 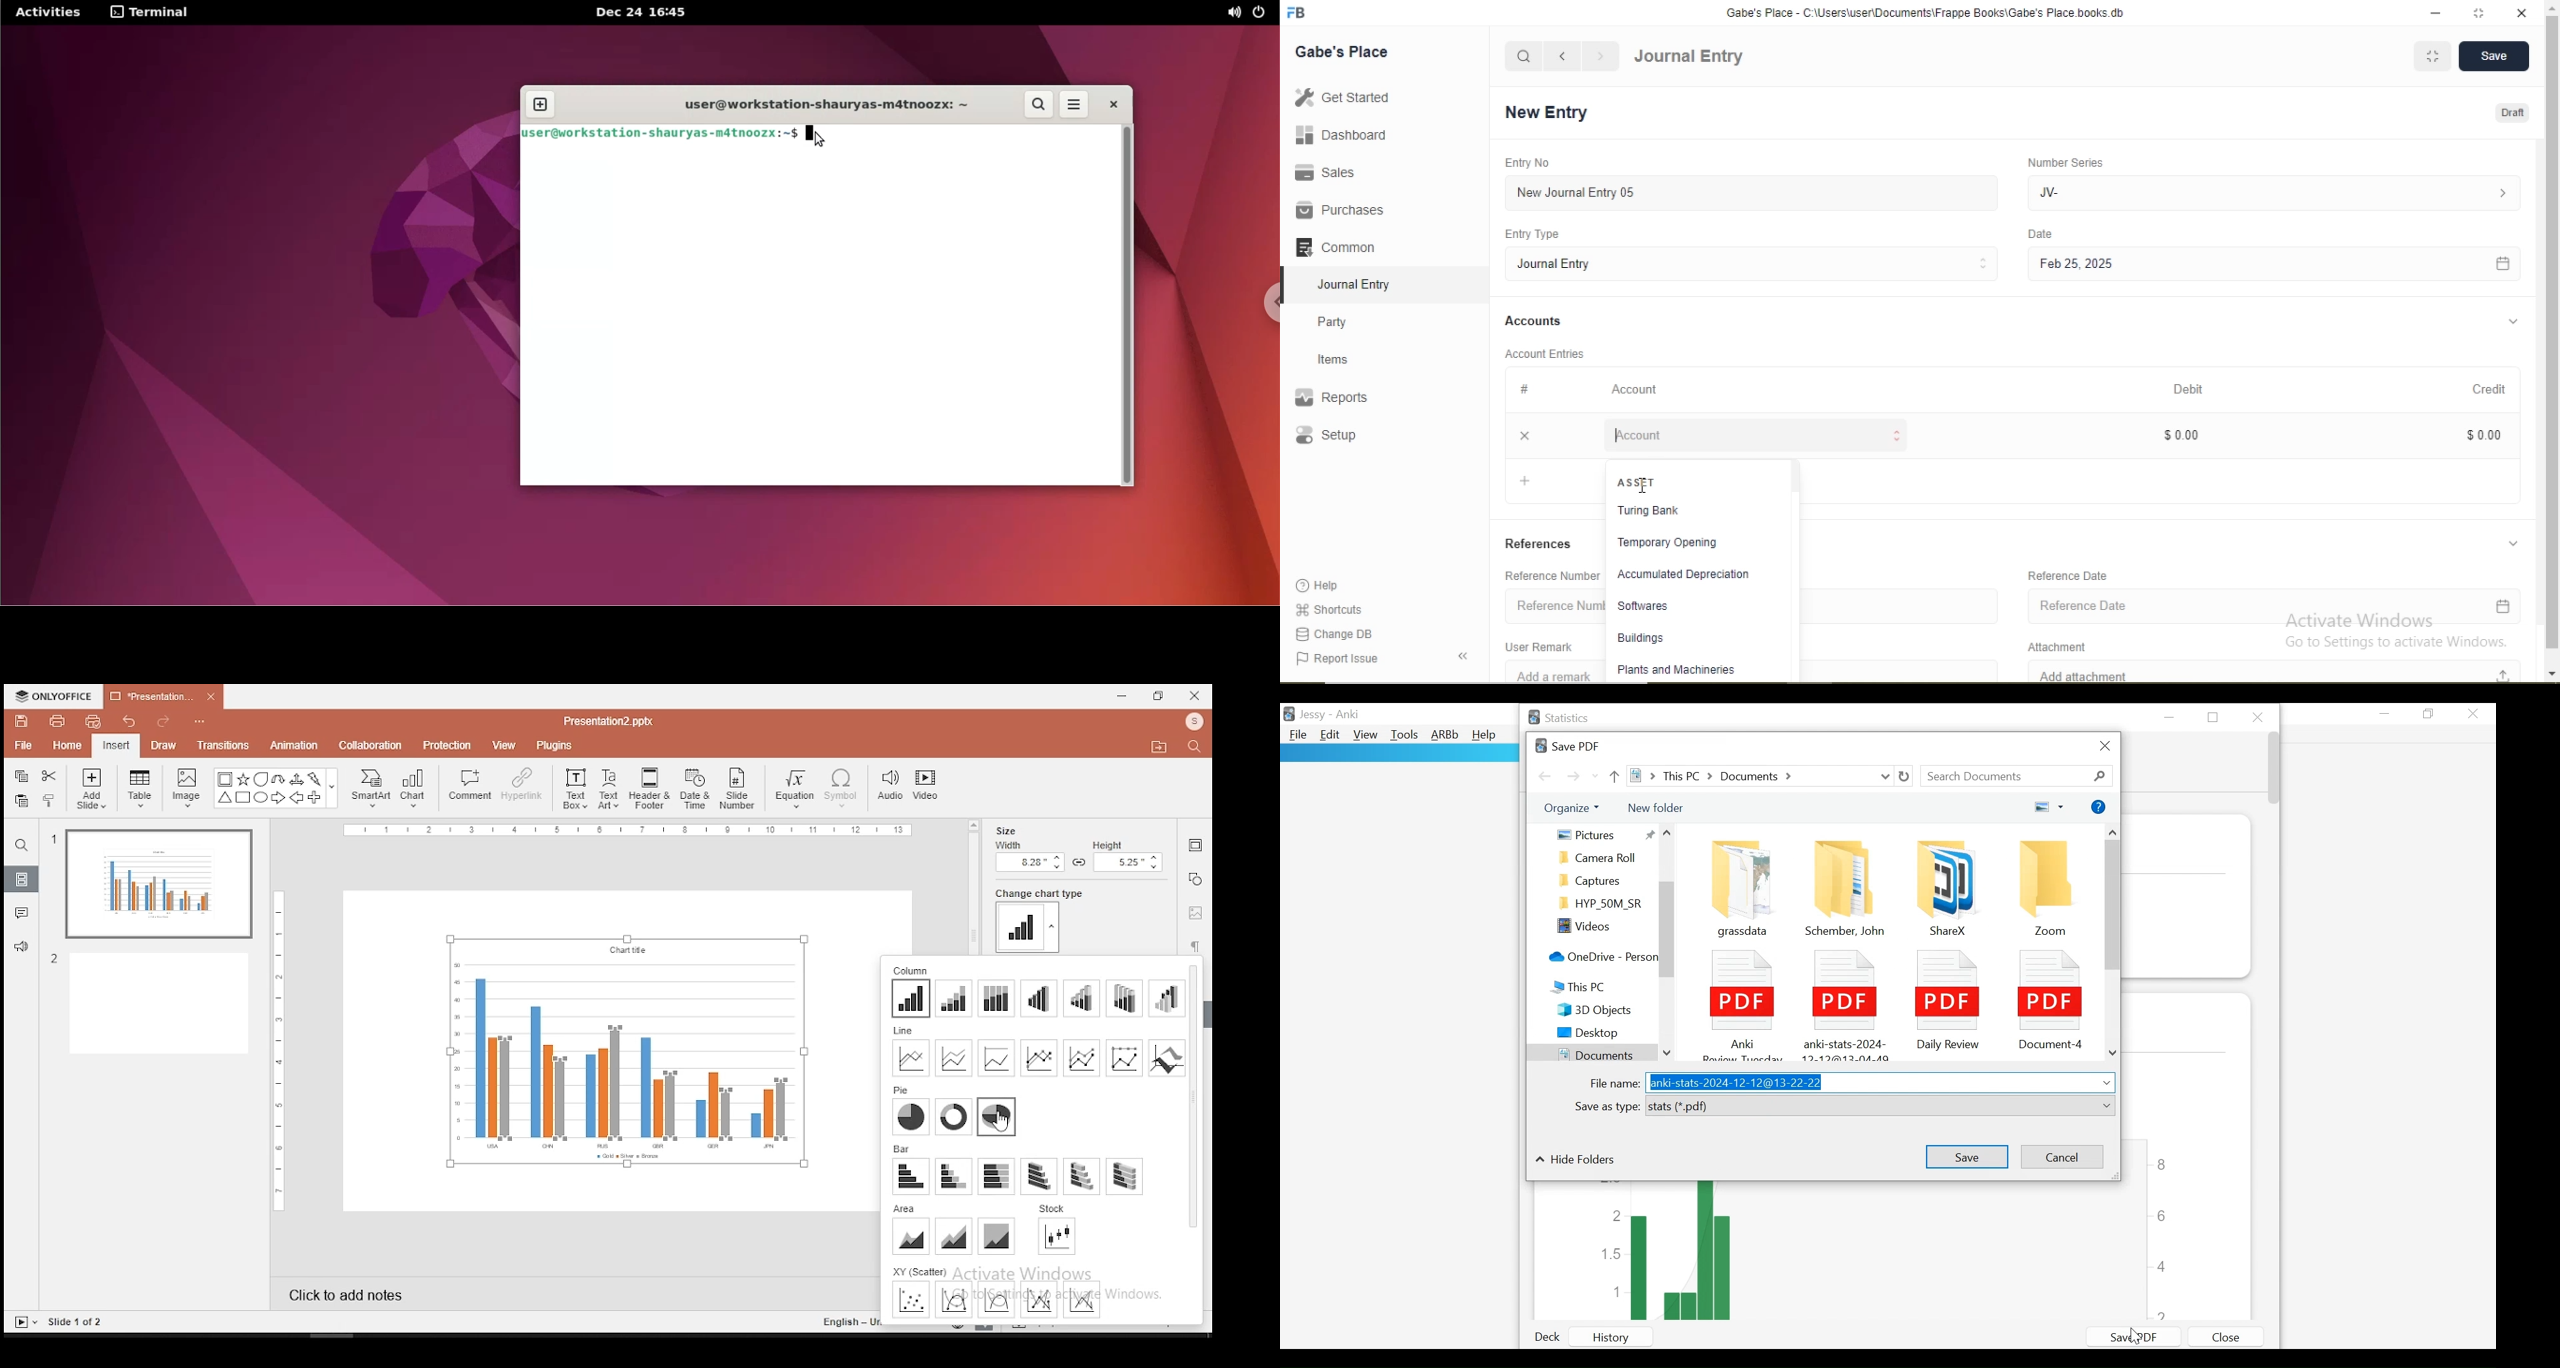 I want to click on column 3, so click(x=998, y=999).